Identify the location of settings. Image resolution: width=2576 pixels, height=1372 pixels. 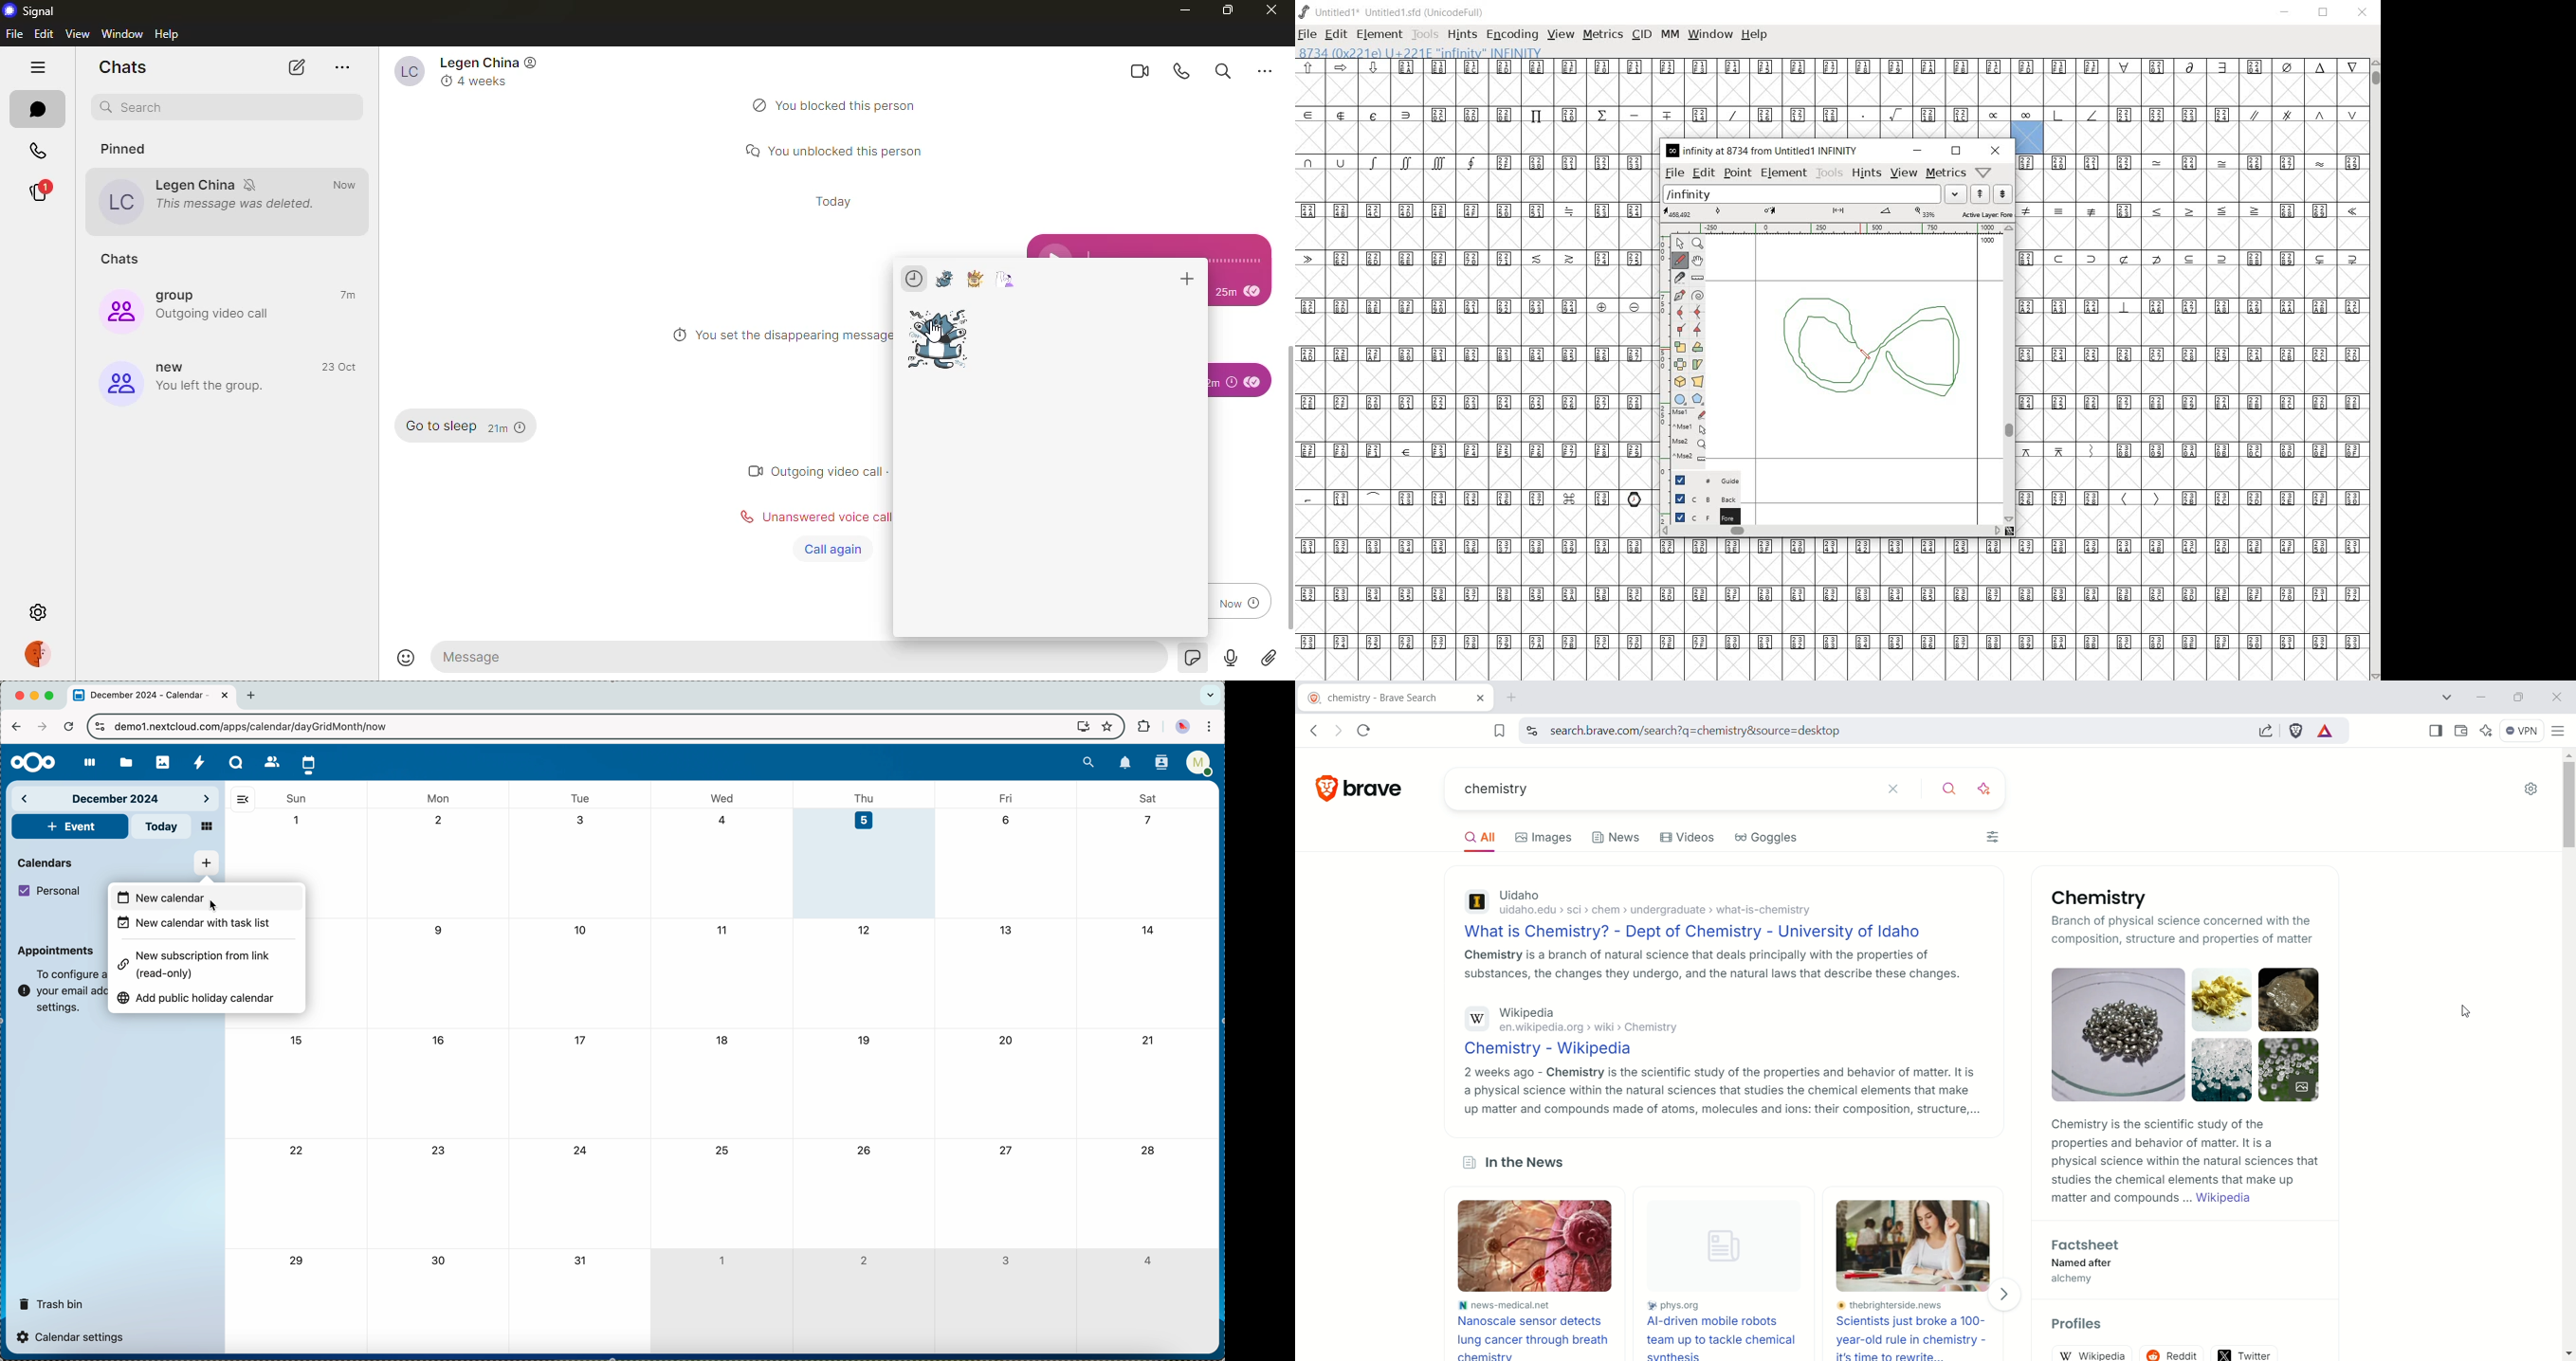
(39, 613).